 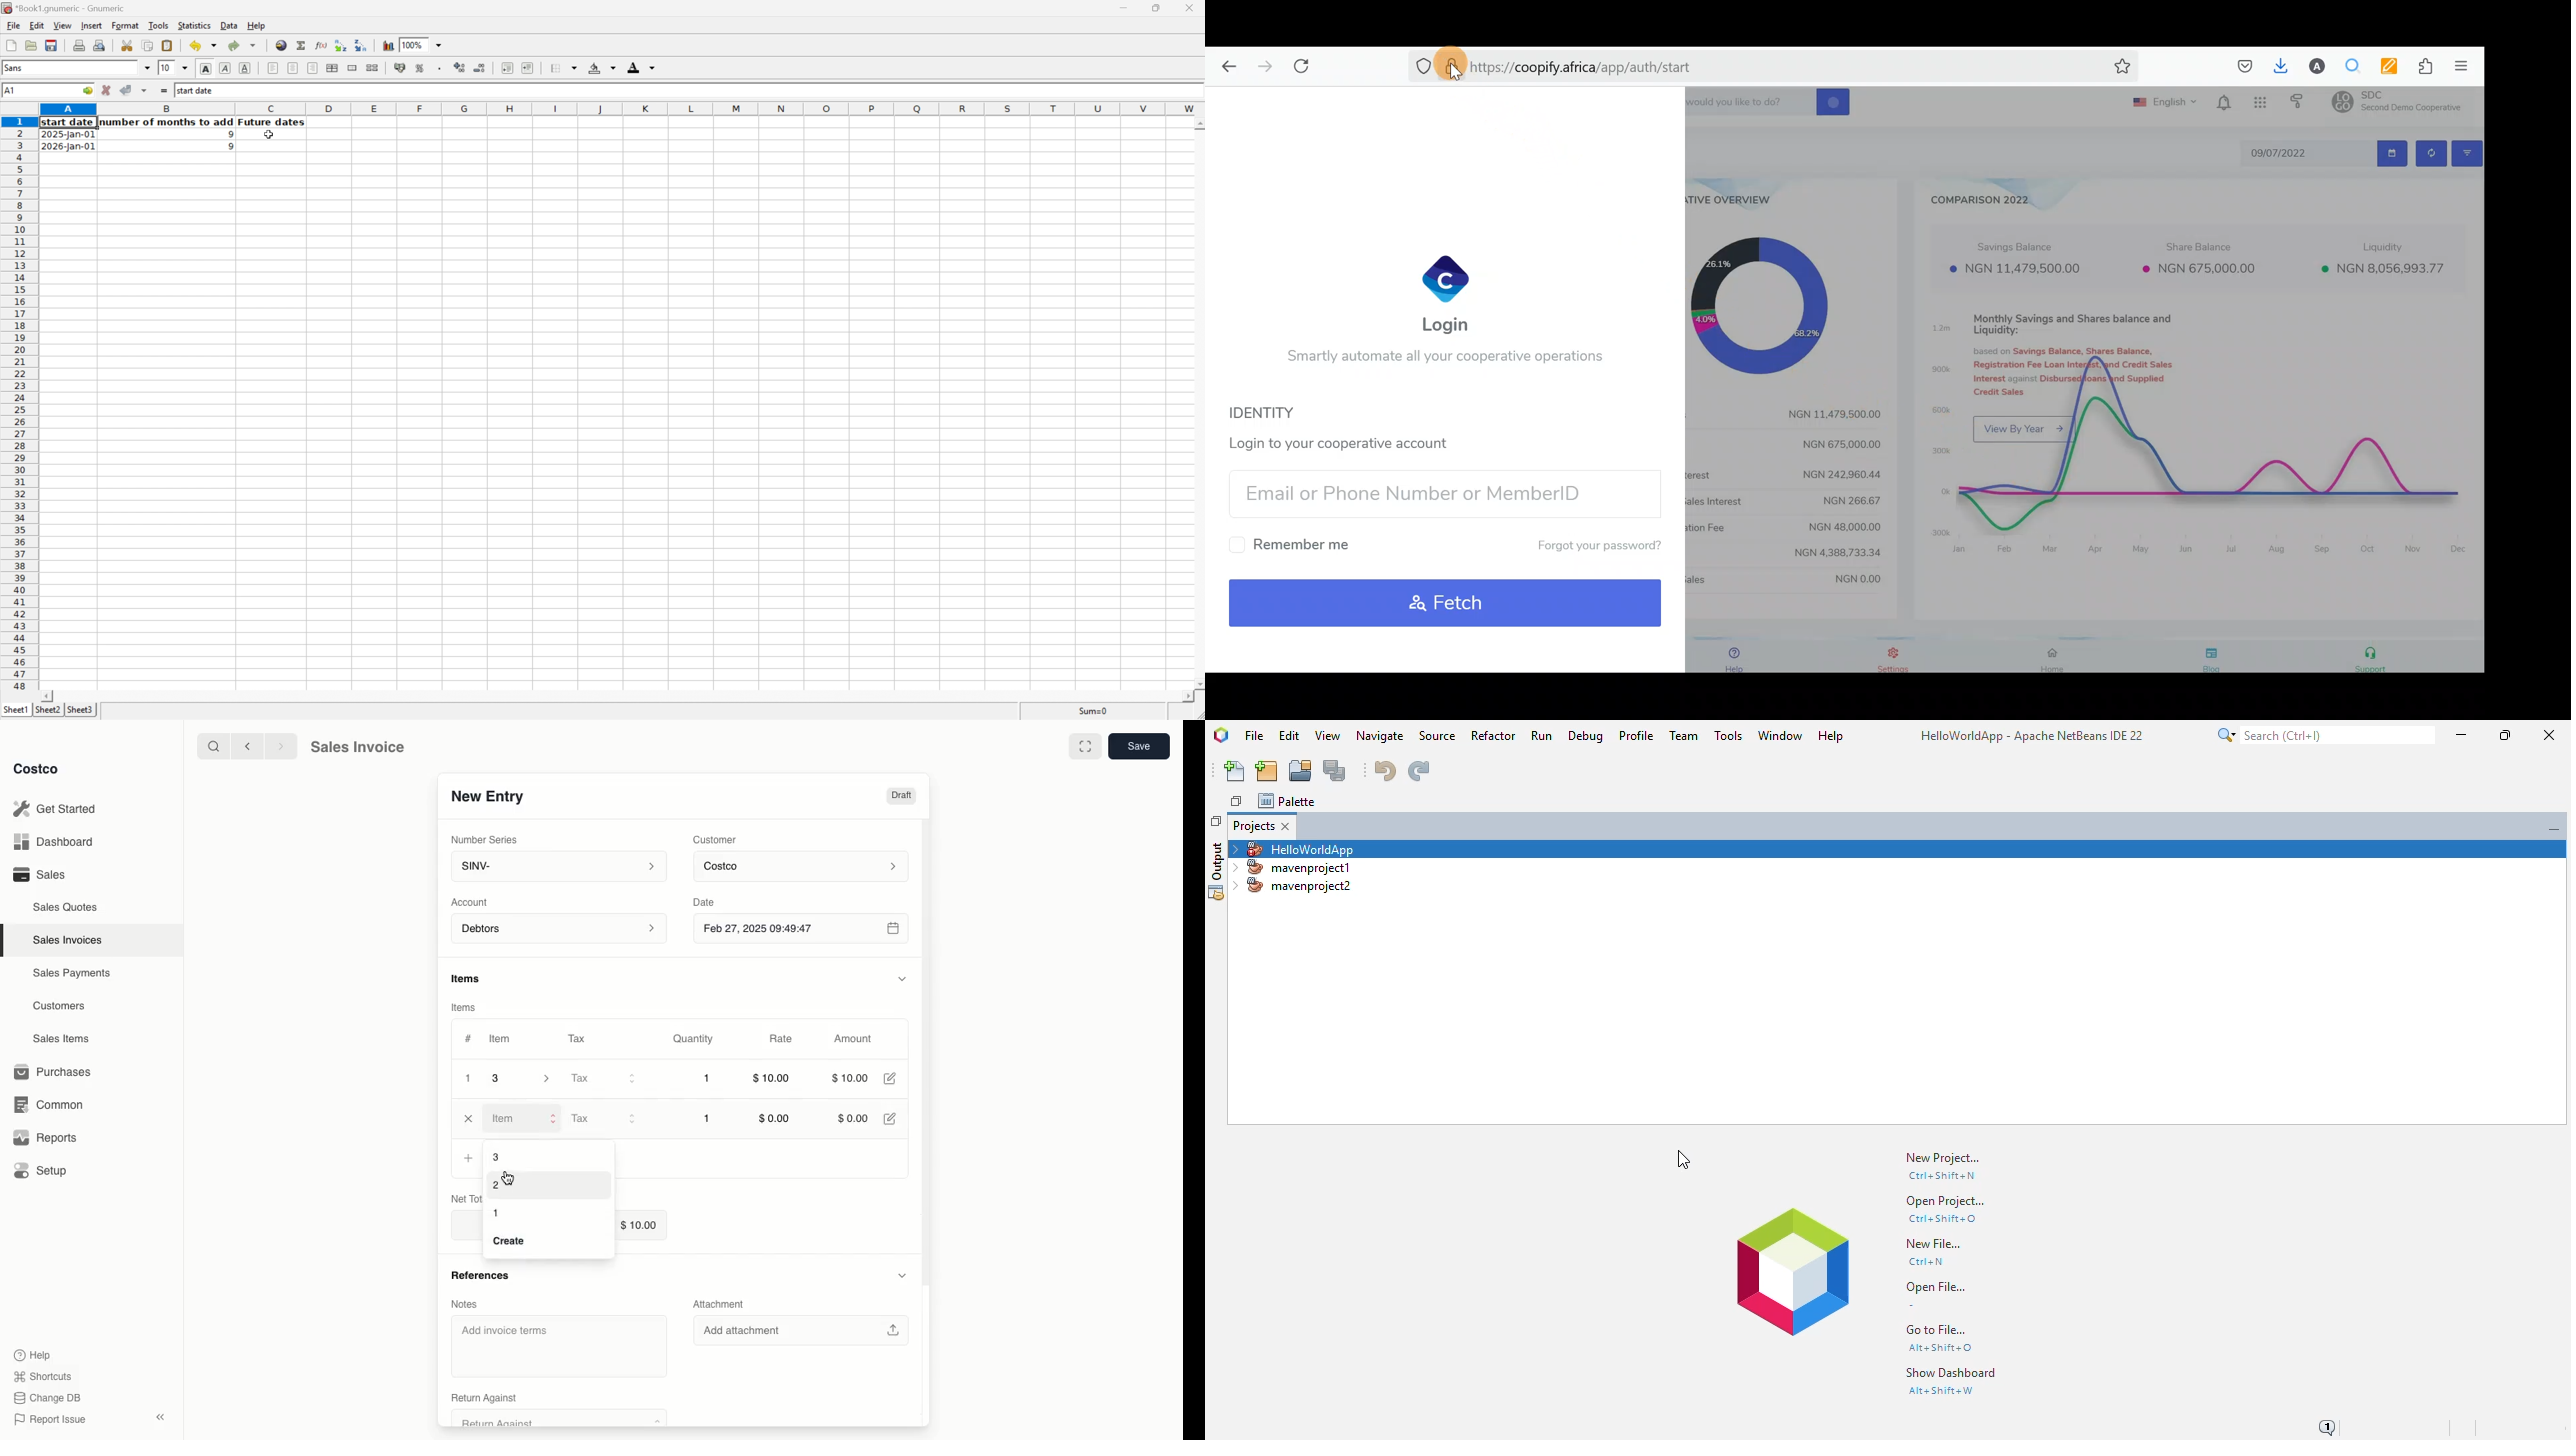 What do you see at coordinates (901, 1273) in the screenshot?
I see `Hide` at bounding box center [901, 1273].